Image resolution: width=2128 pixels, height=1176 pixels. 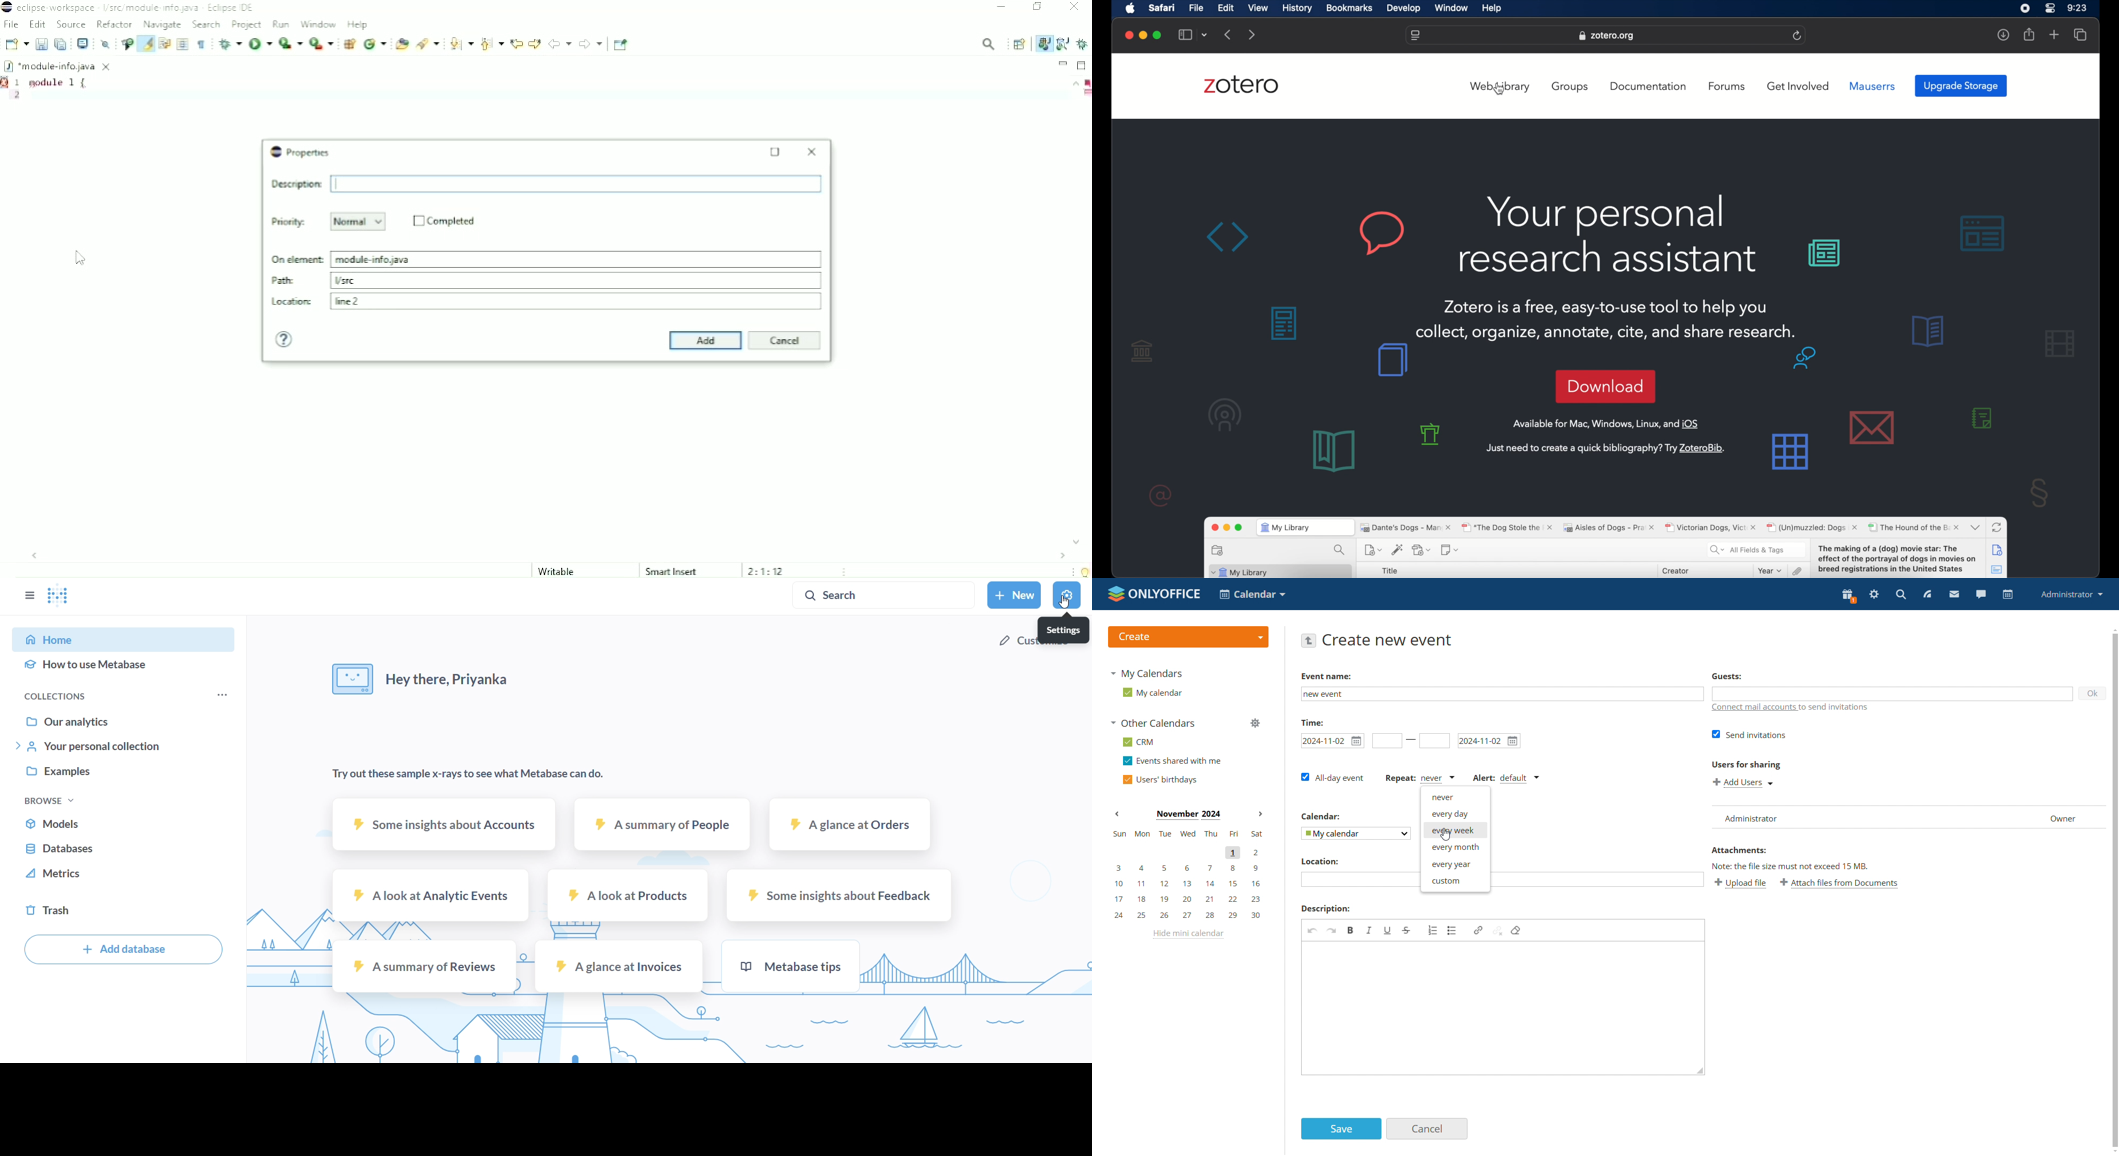 I want to click on Close, so click(x=1076, y=8).